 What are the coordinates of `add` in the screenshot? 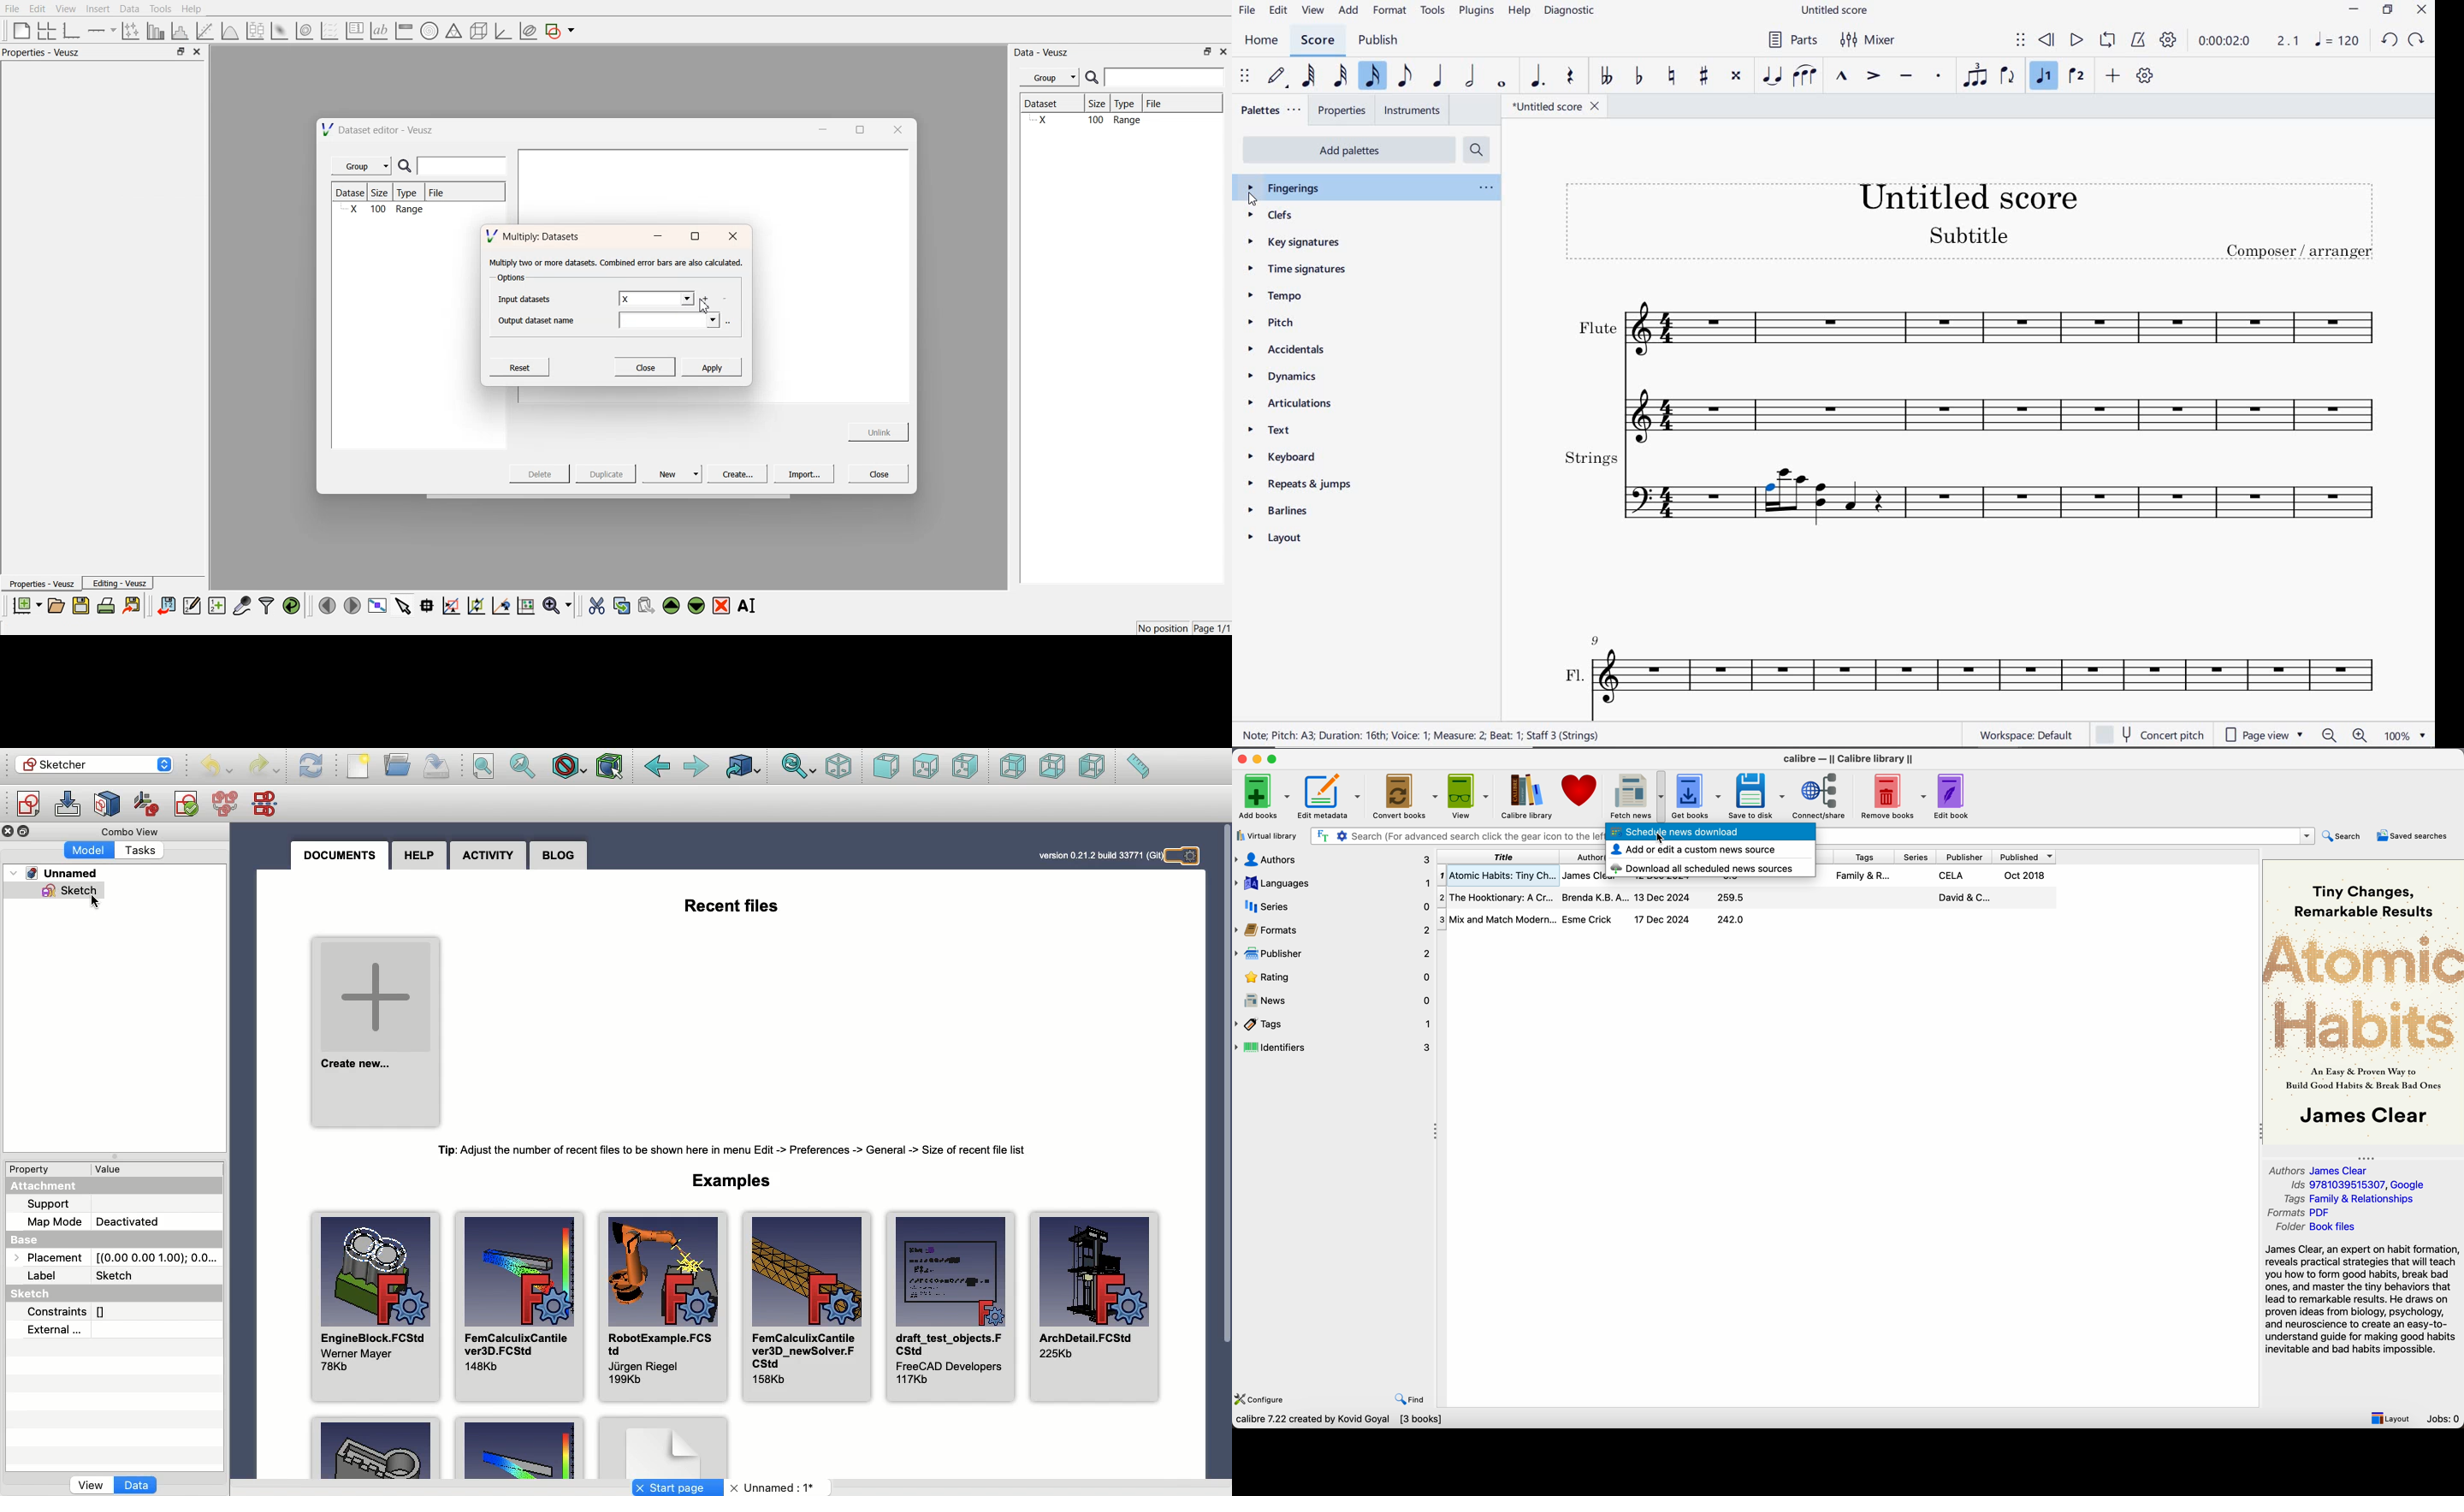 It's located at (1349, 11).